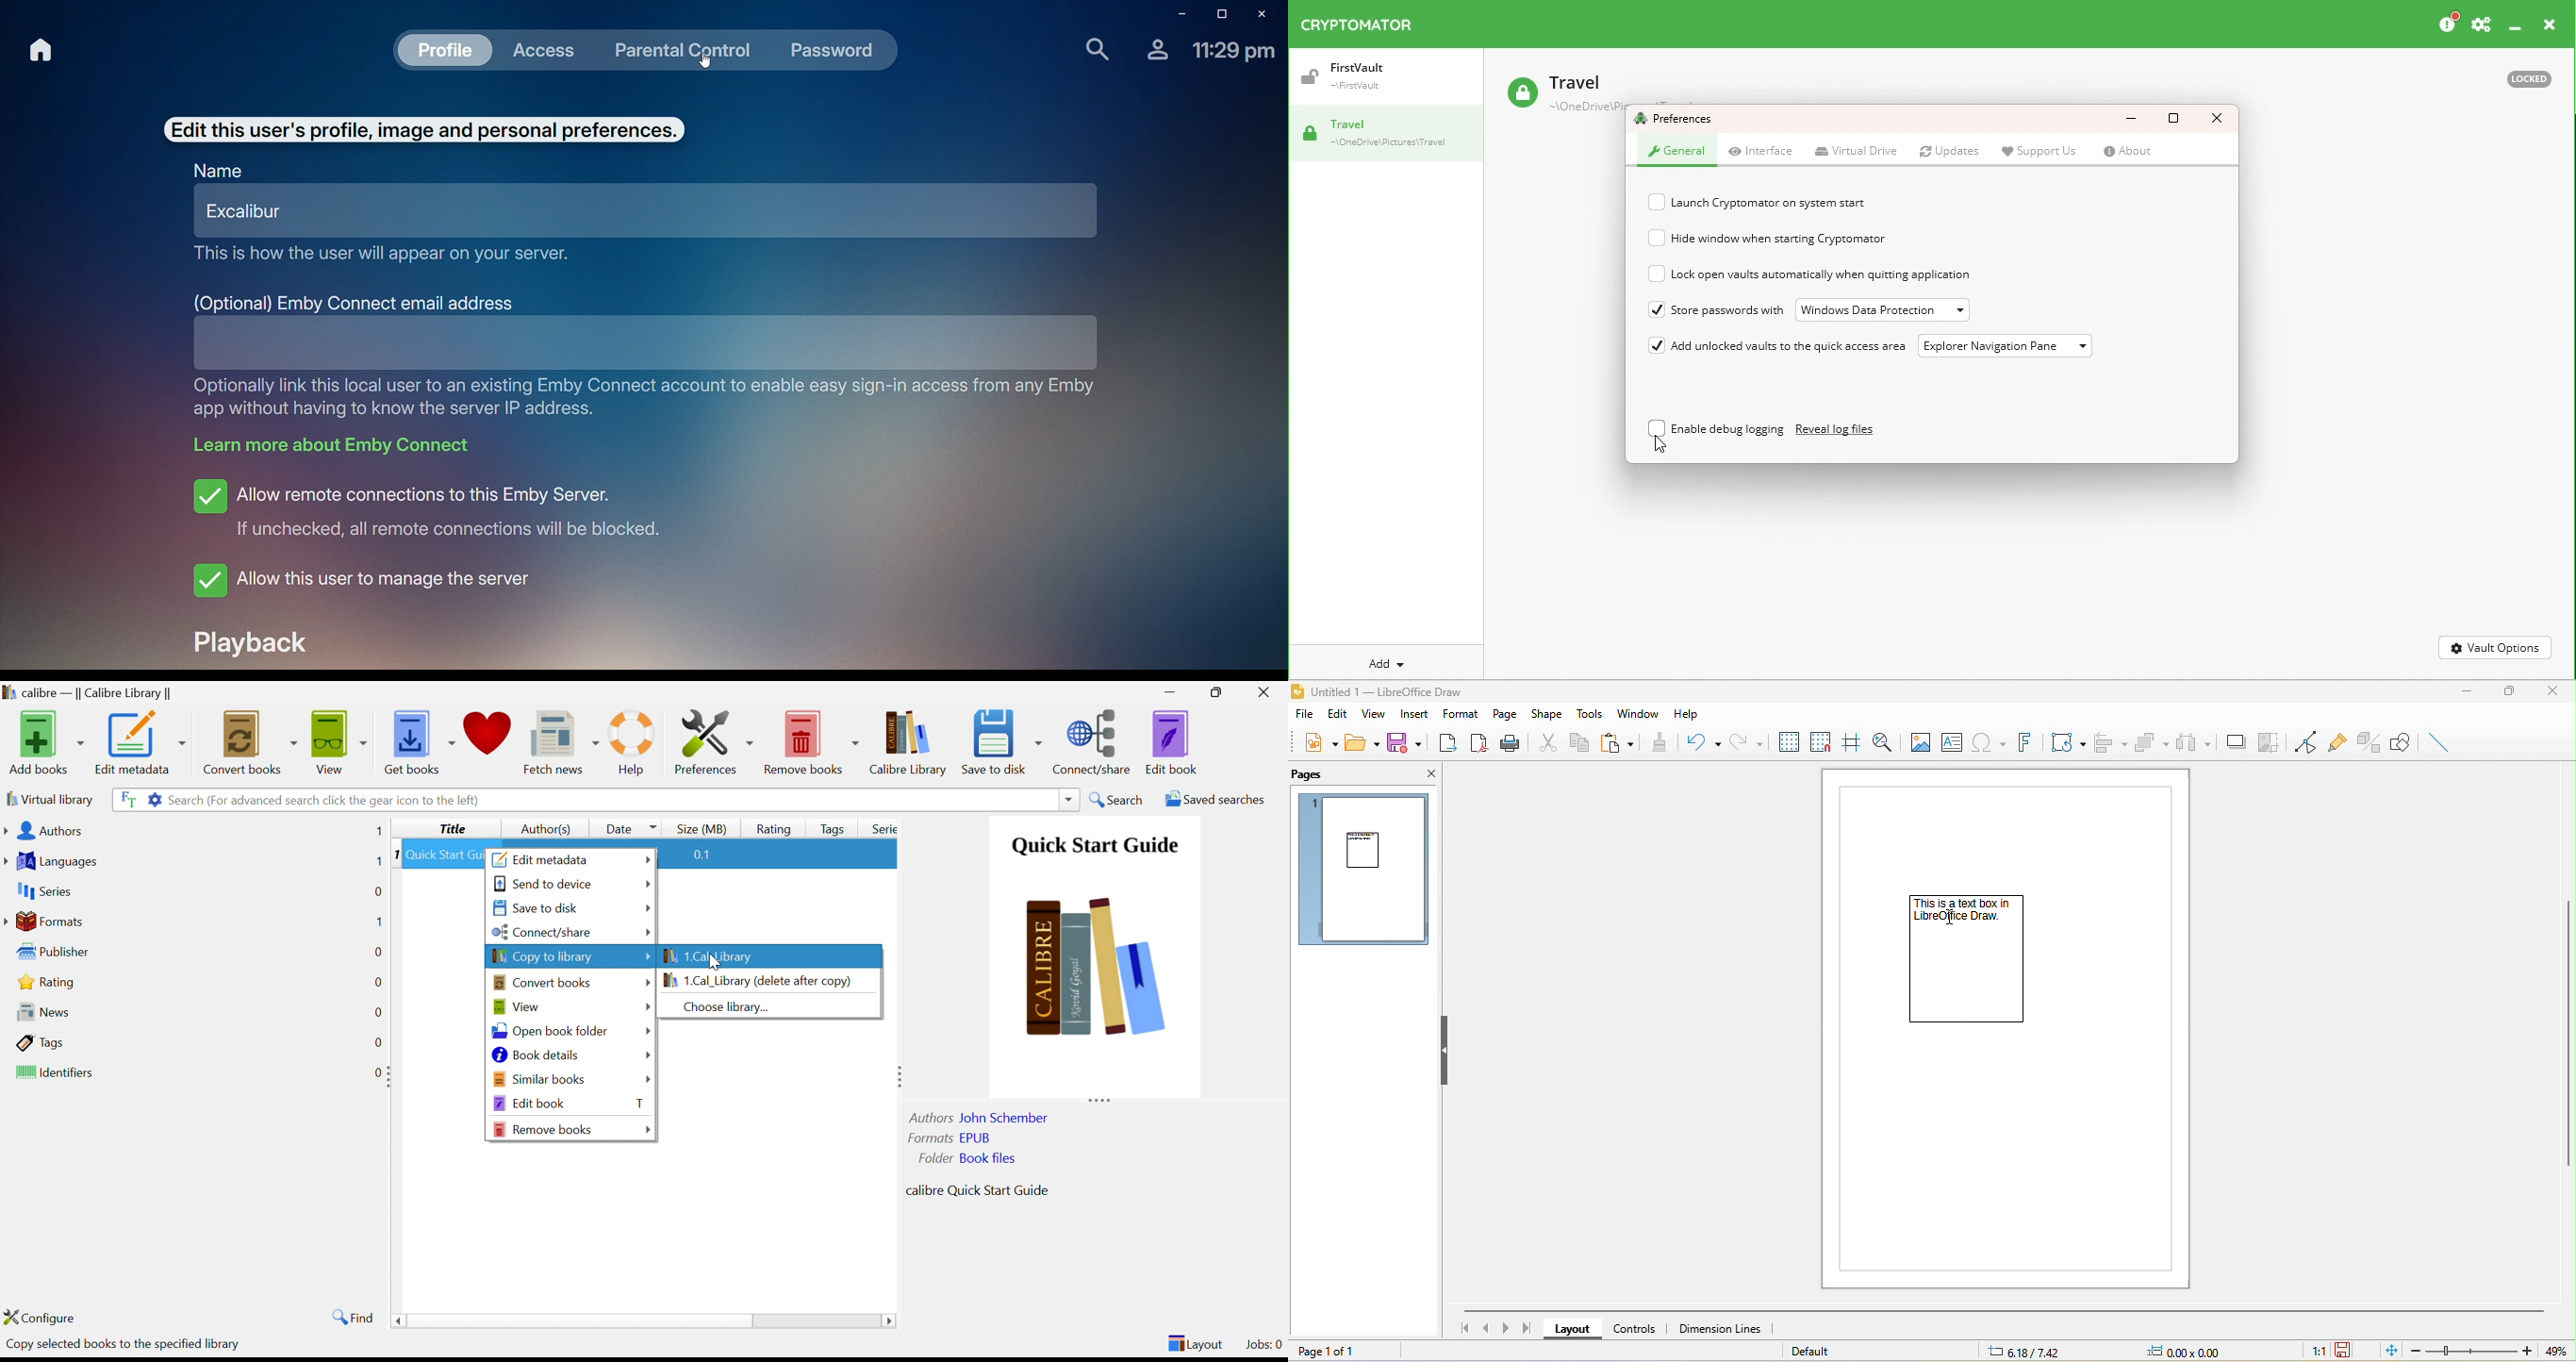  I want to click on save, so click(1410, 745).